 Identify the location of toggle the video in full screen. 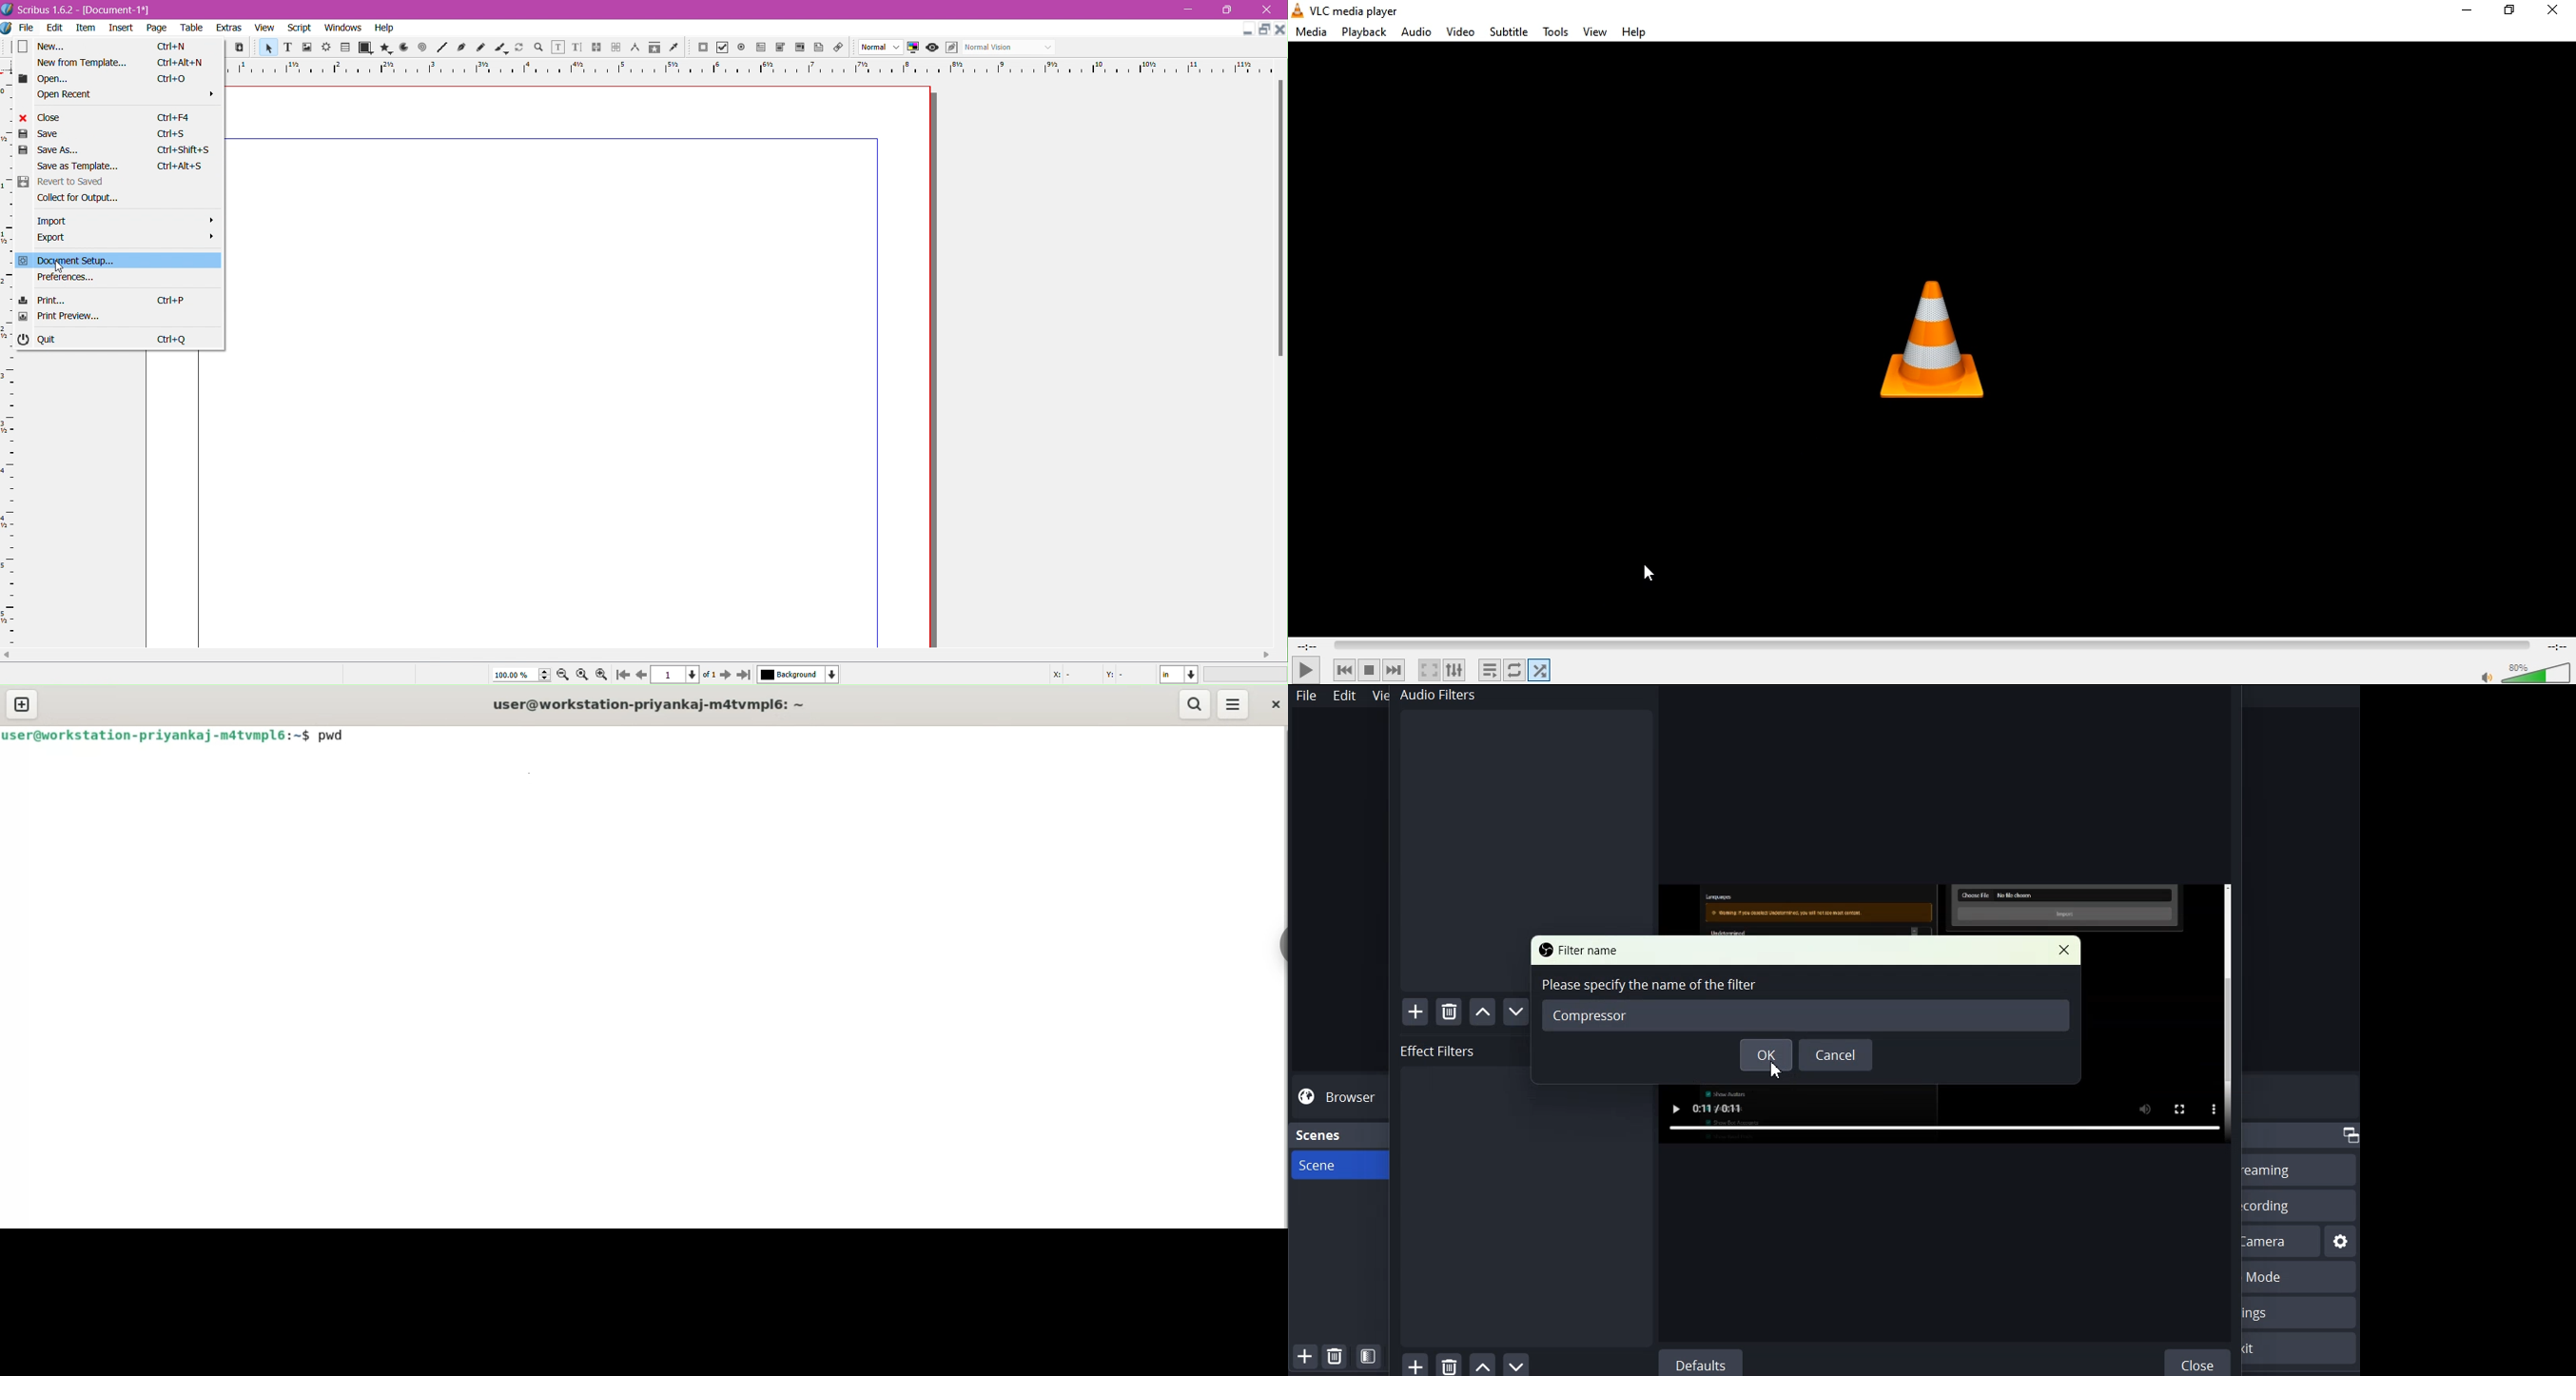
(1429, 671).